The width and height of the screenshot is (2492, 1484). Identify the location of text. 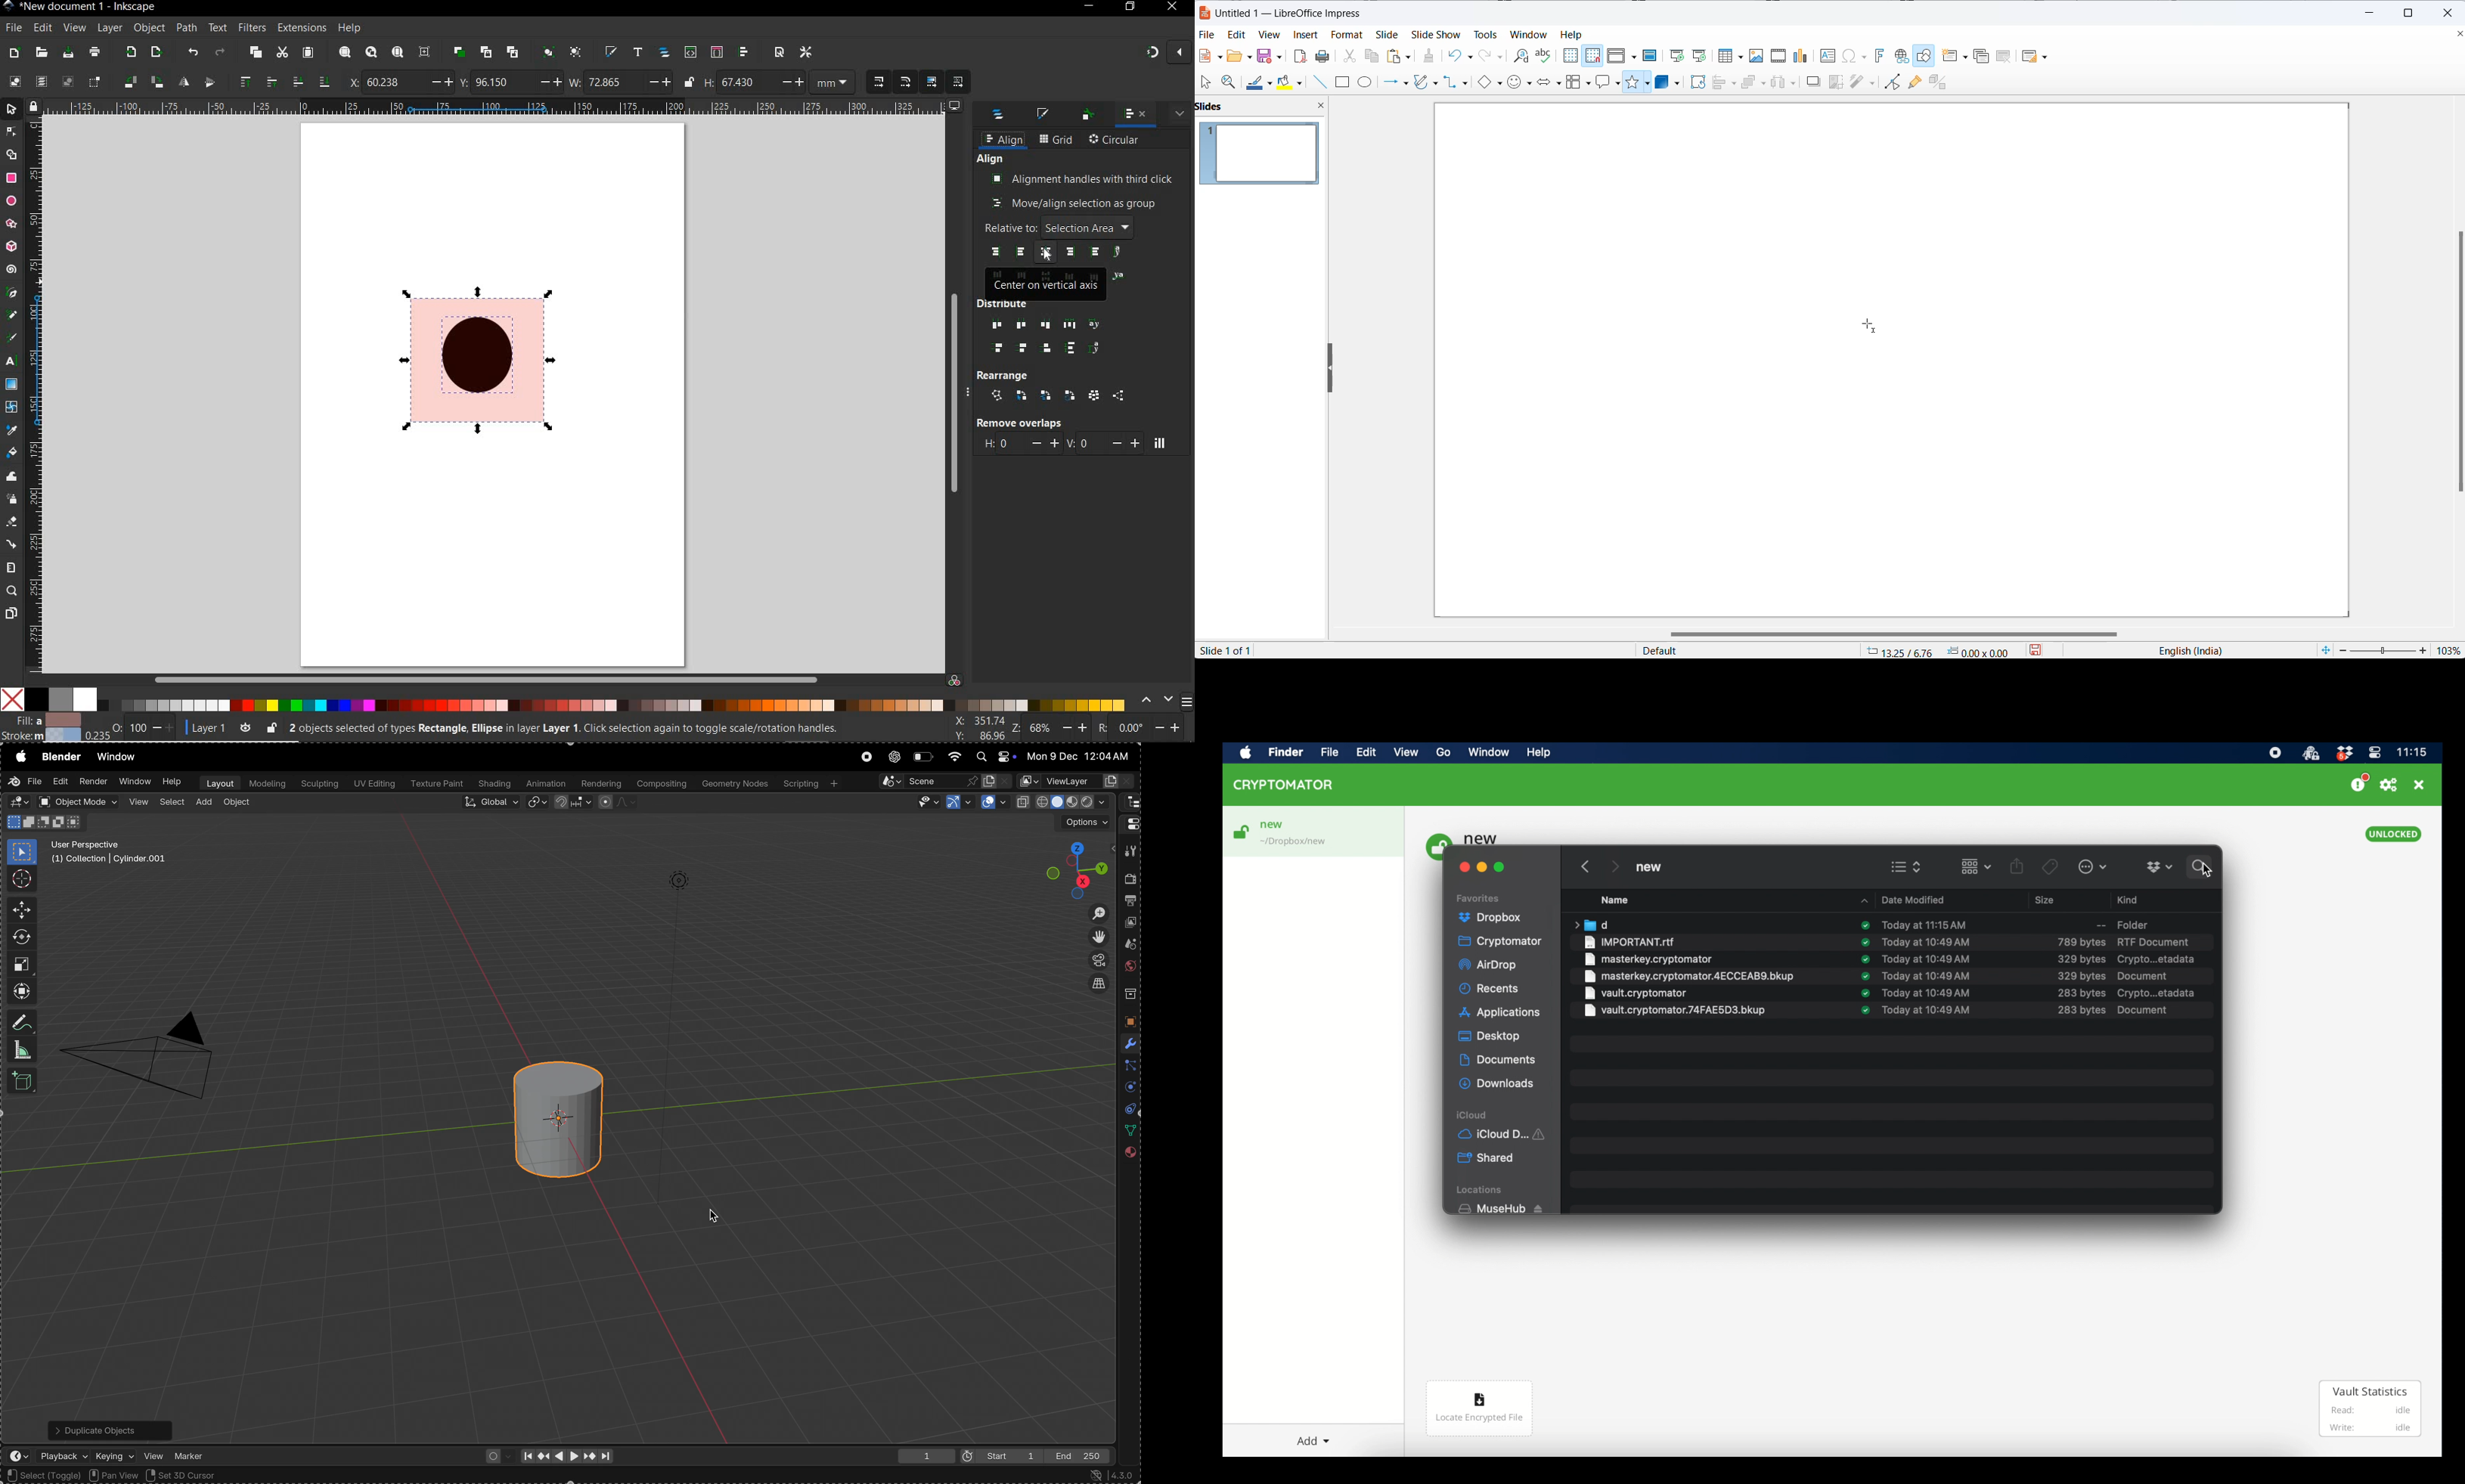
(218, 28).